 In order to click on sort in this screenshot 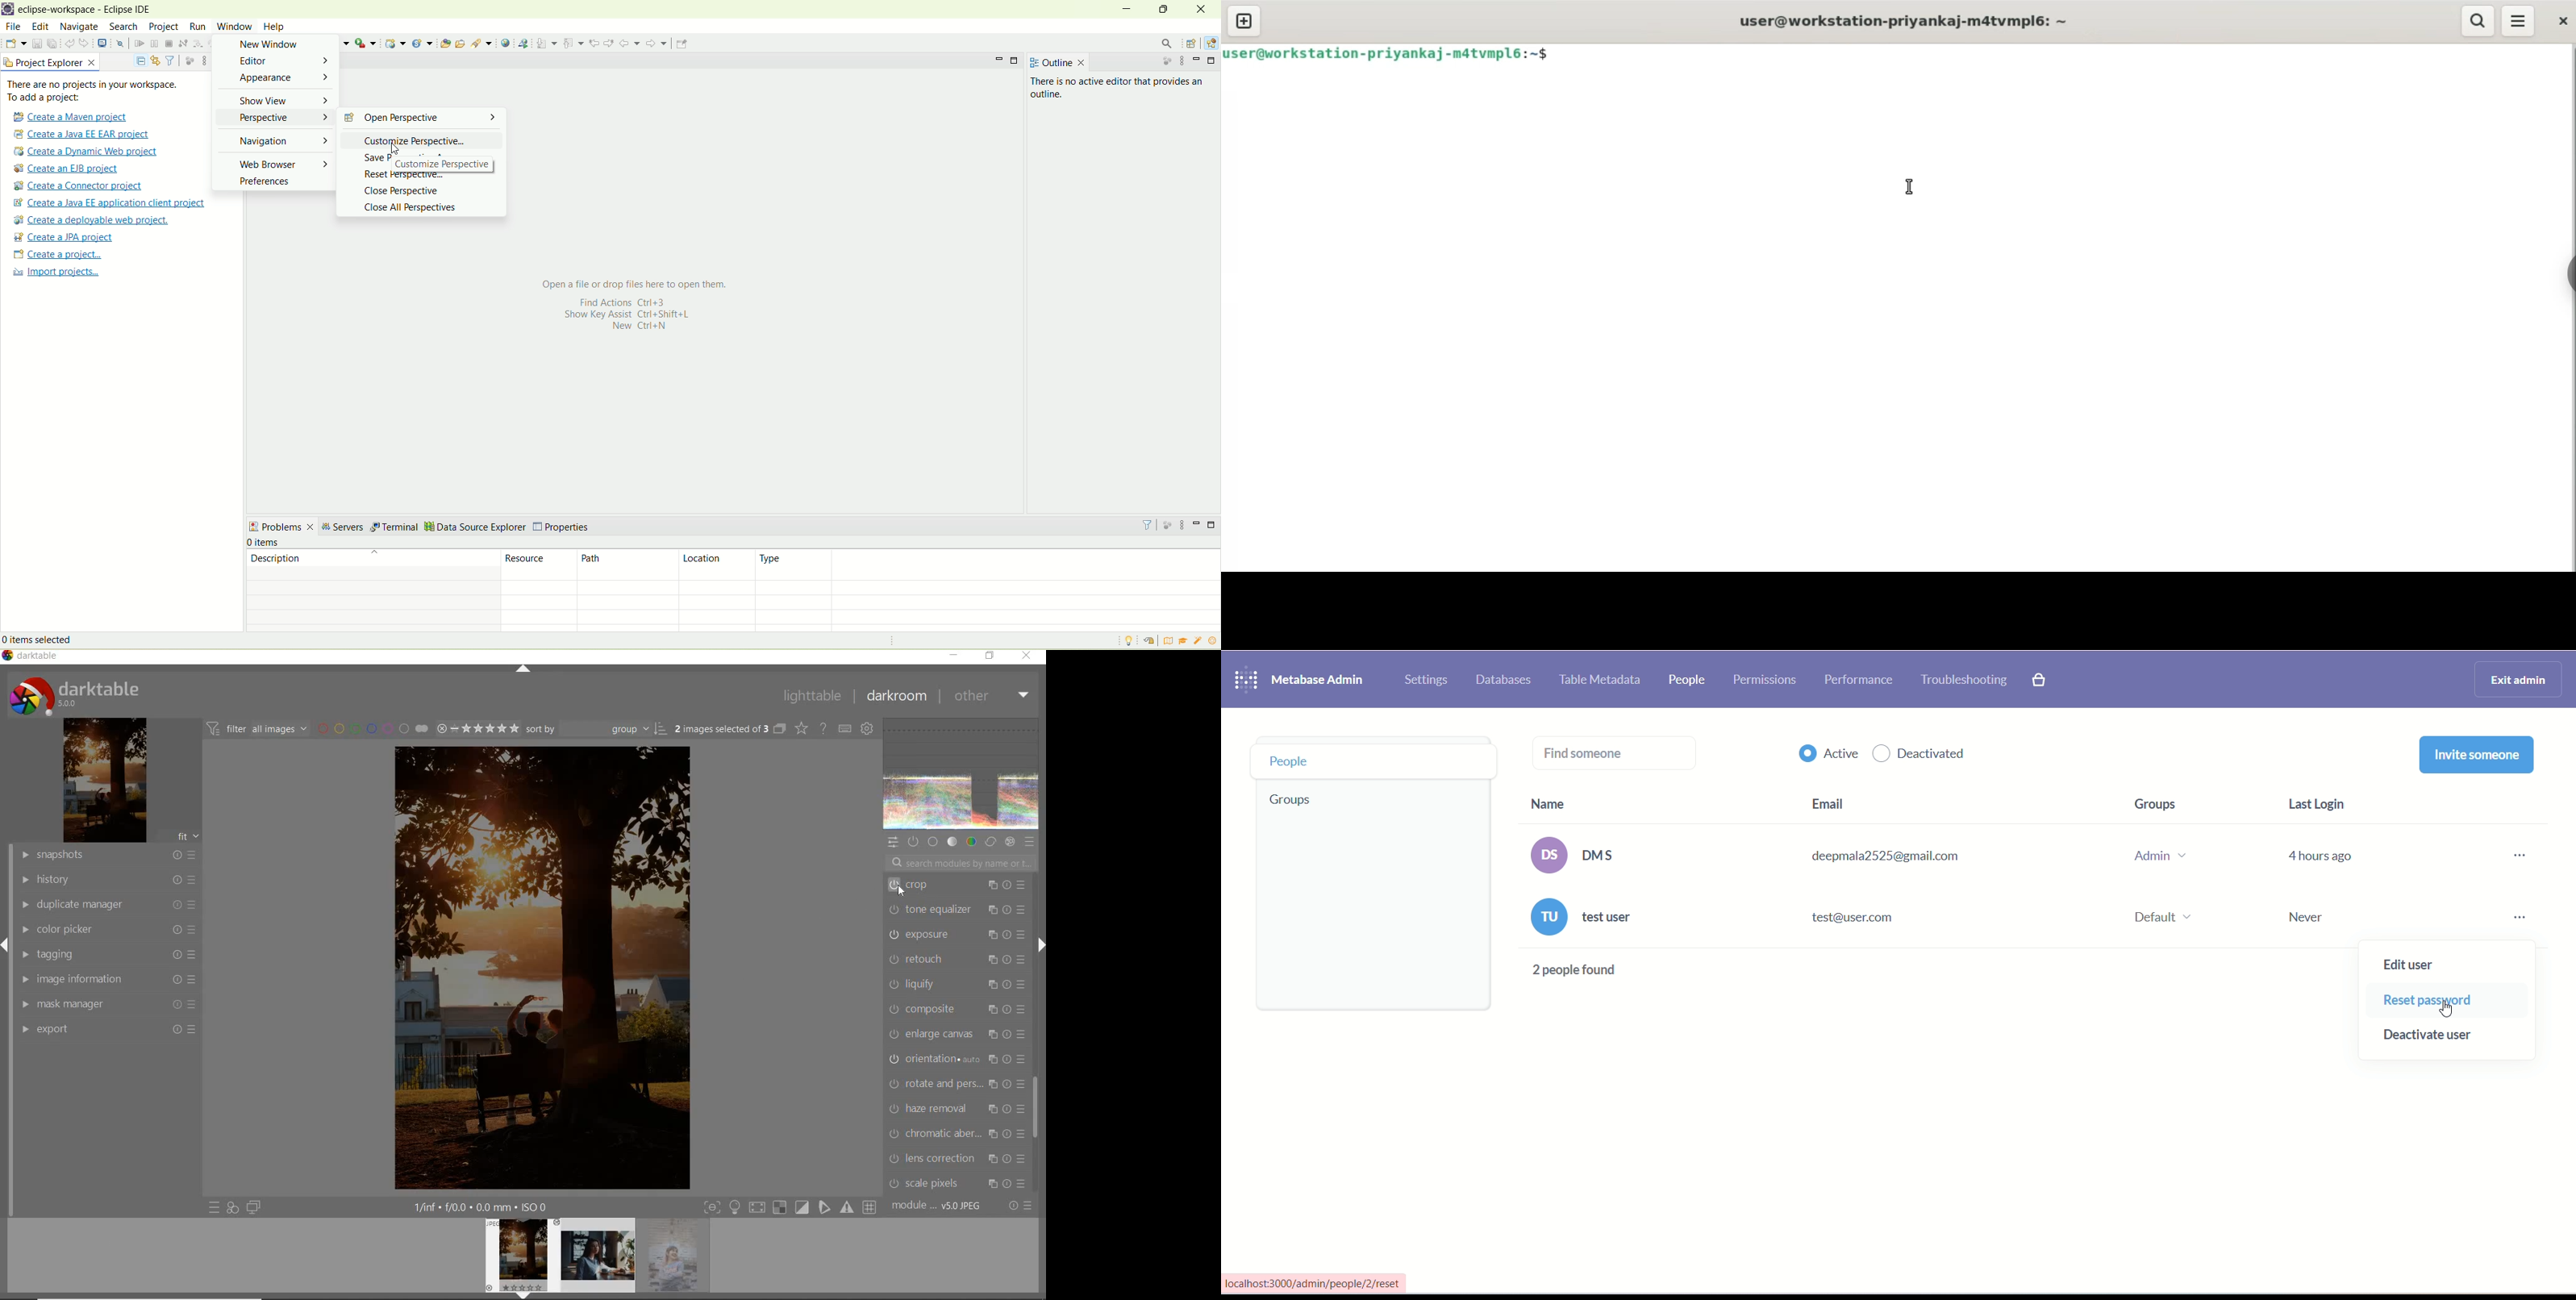, I will do `click(597, 730)`.